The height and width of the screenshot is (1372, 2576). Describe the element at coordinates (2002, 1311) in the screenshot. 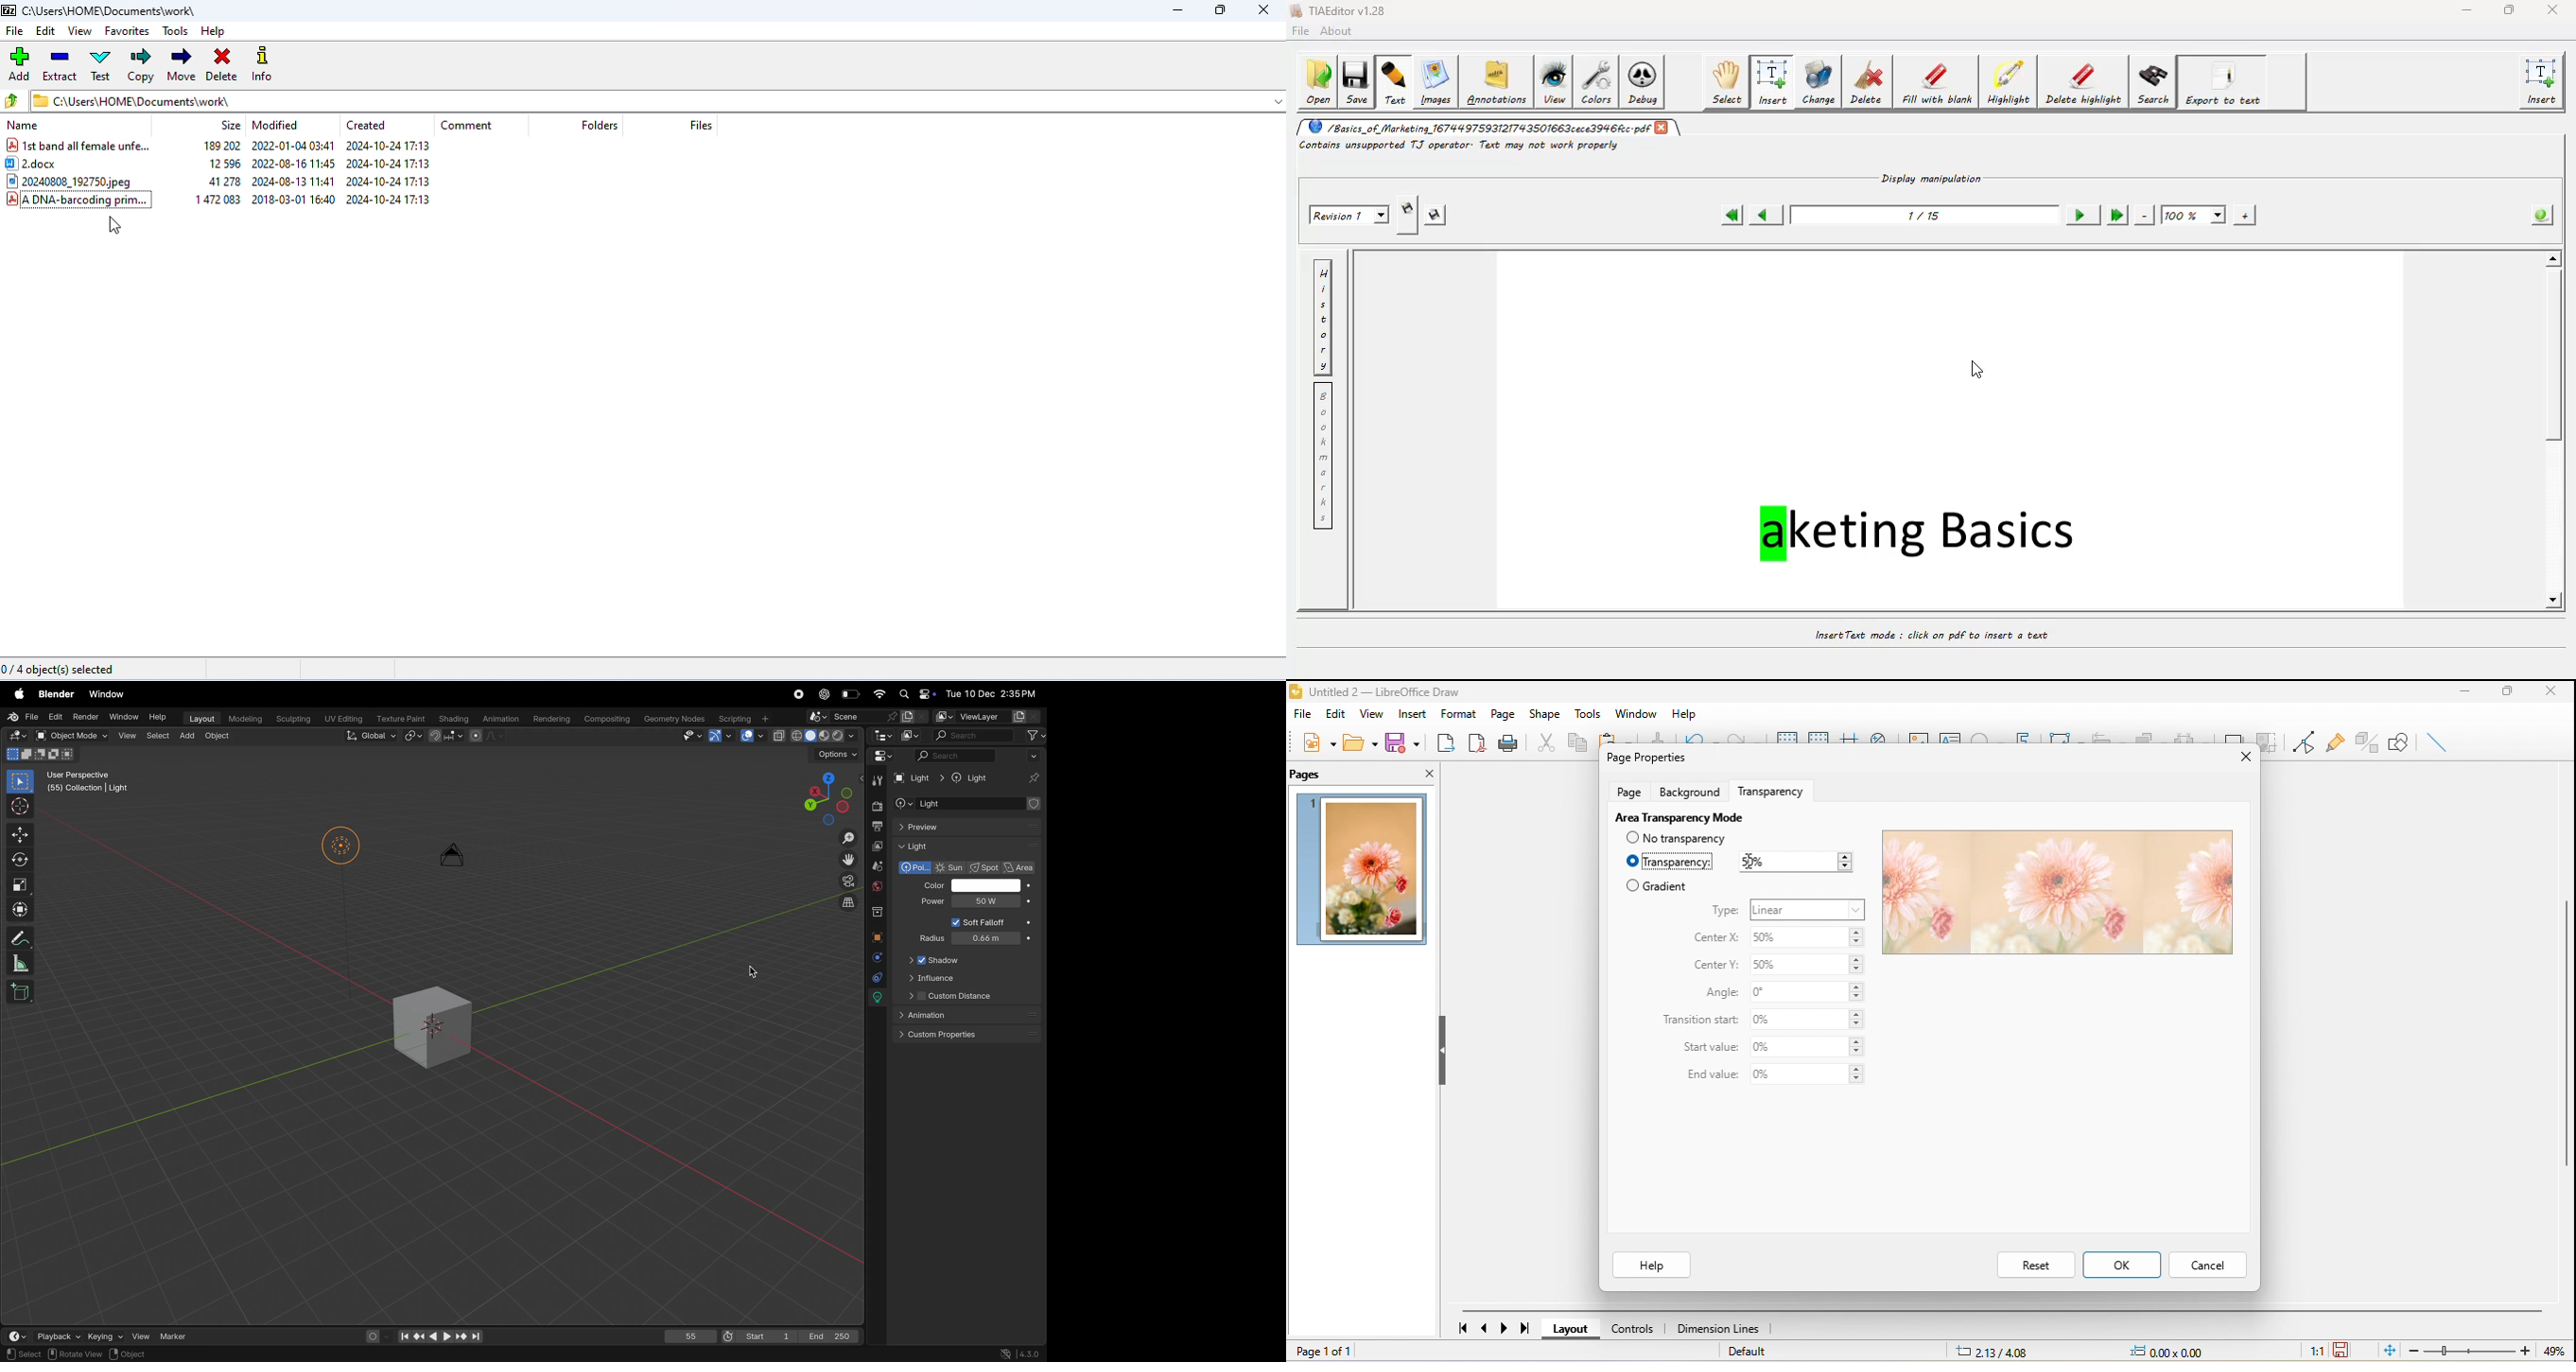

I see `horizontal scroll bar` at that location.